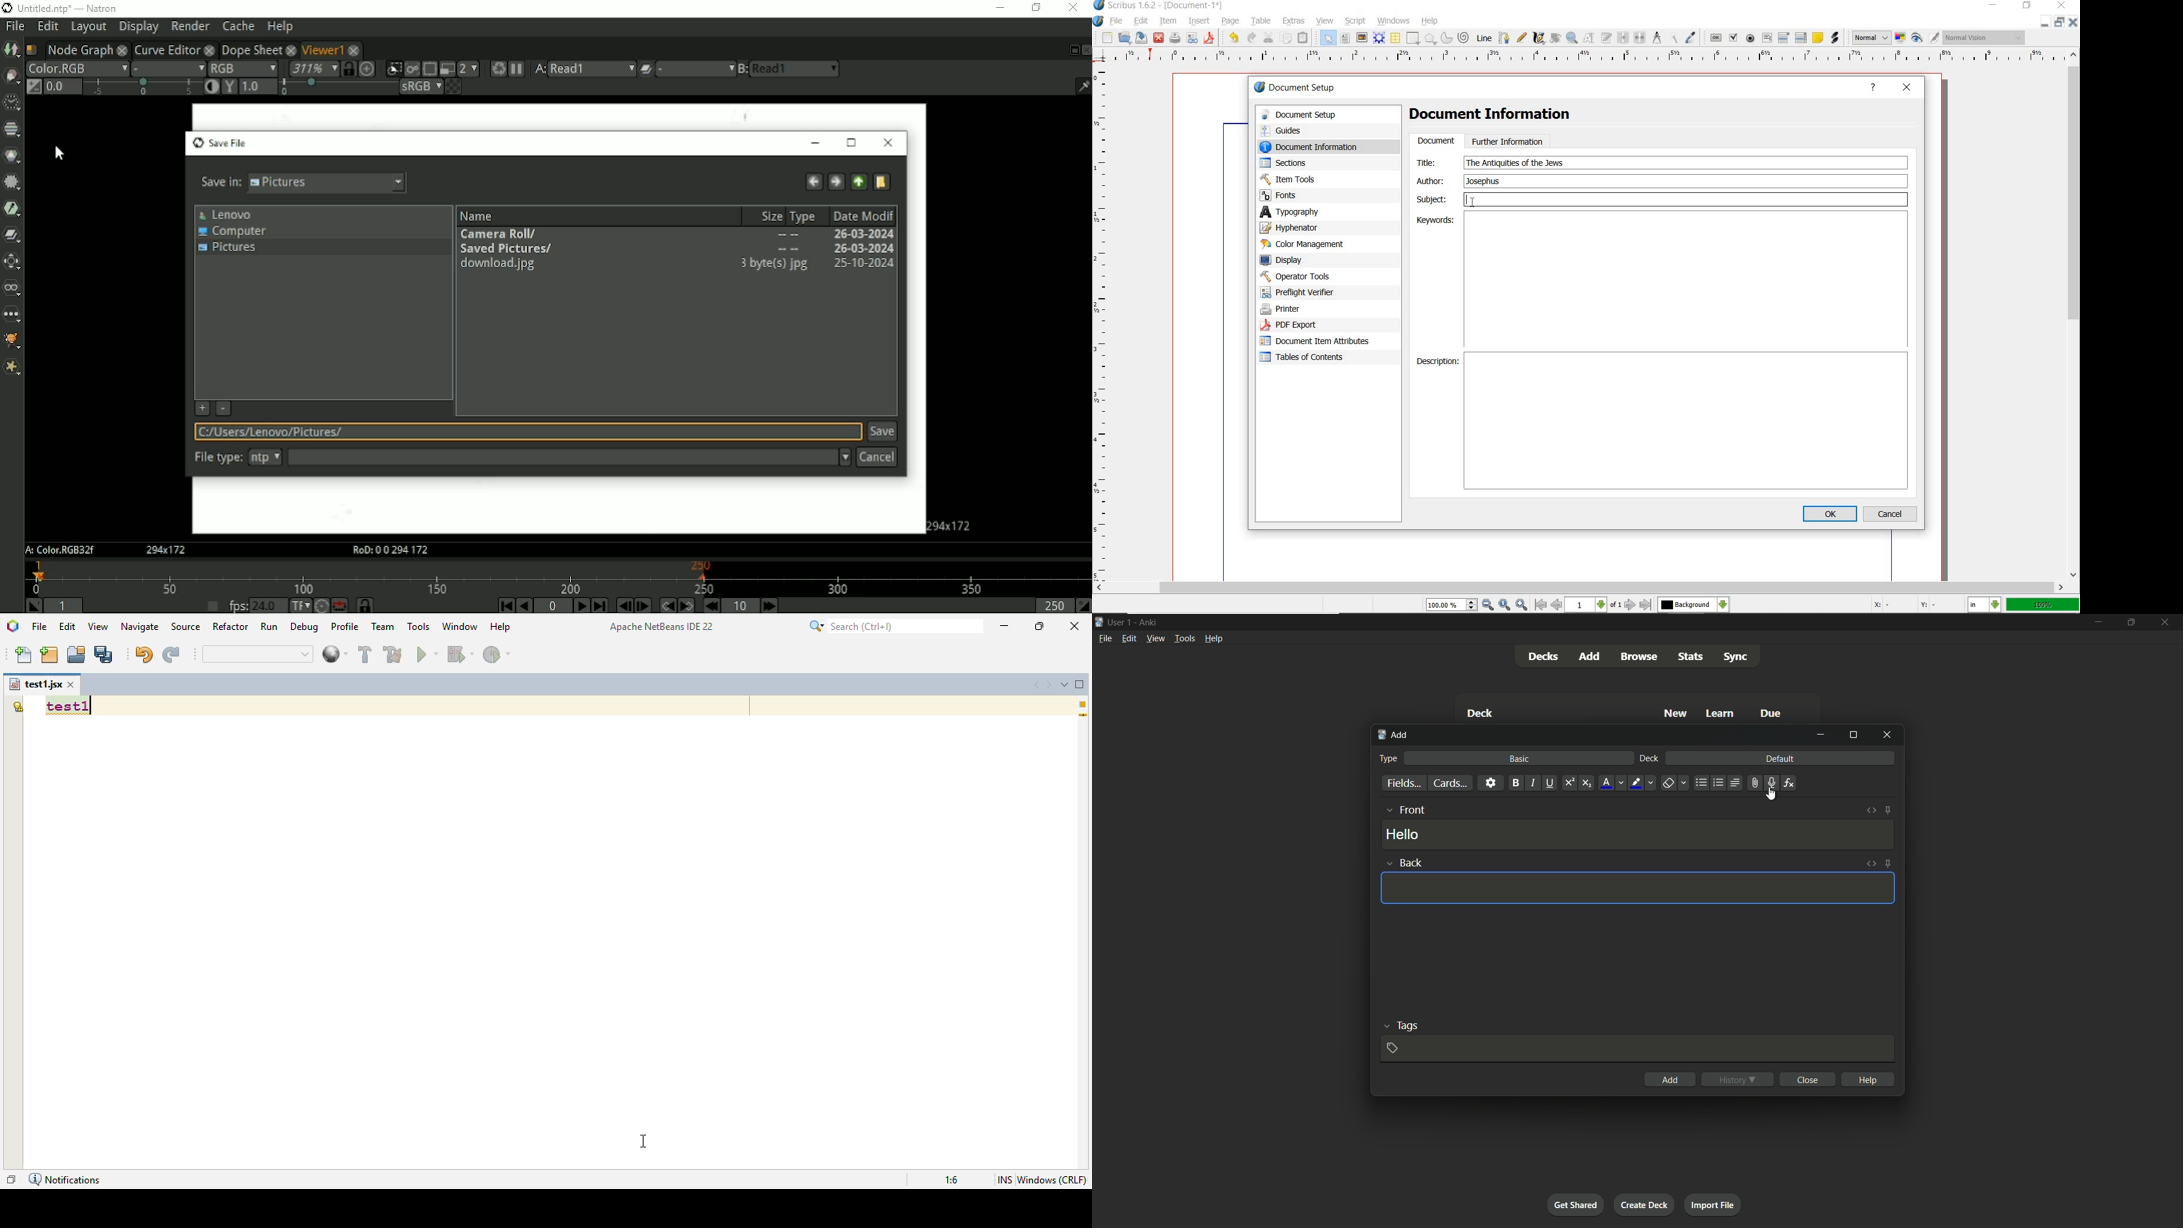  I want to click on sections, so click(1309, 163).